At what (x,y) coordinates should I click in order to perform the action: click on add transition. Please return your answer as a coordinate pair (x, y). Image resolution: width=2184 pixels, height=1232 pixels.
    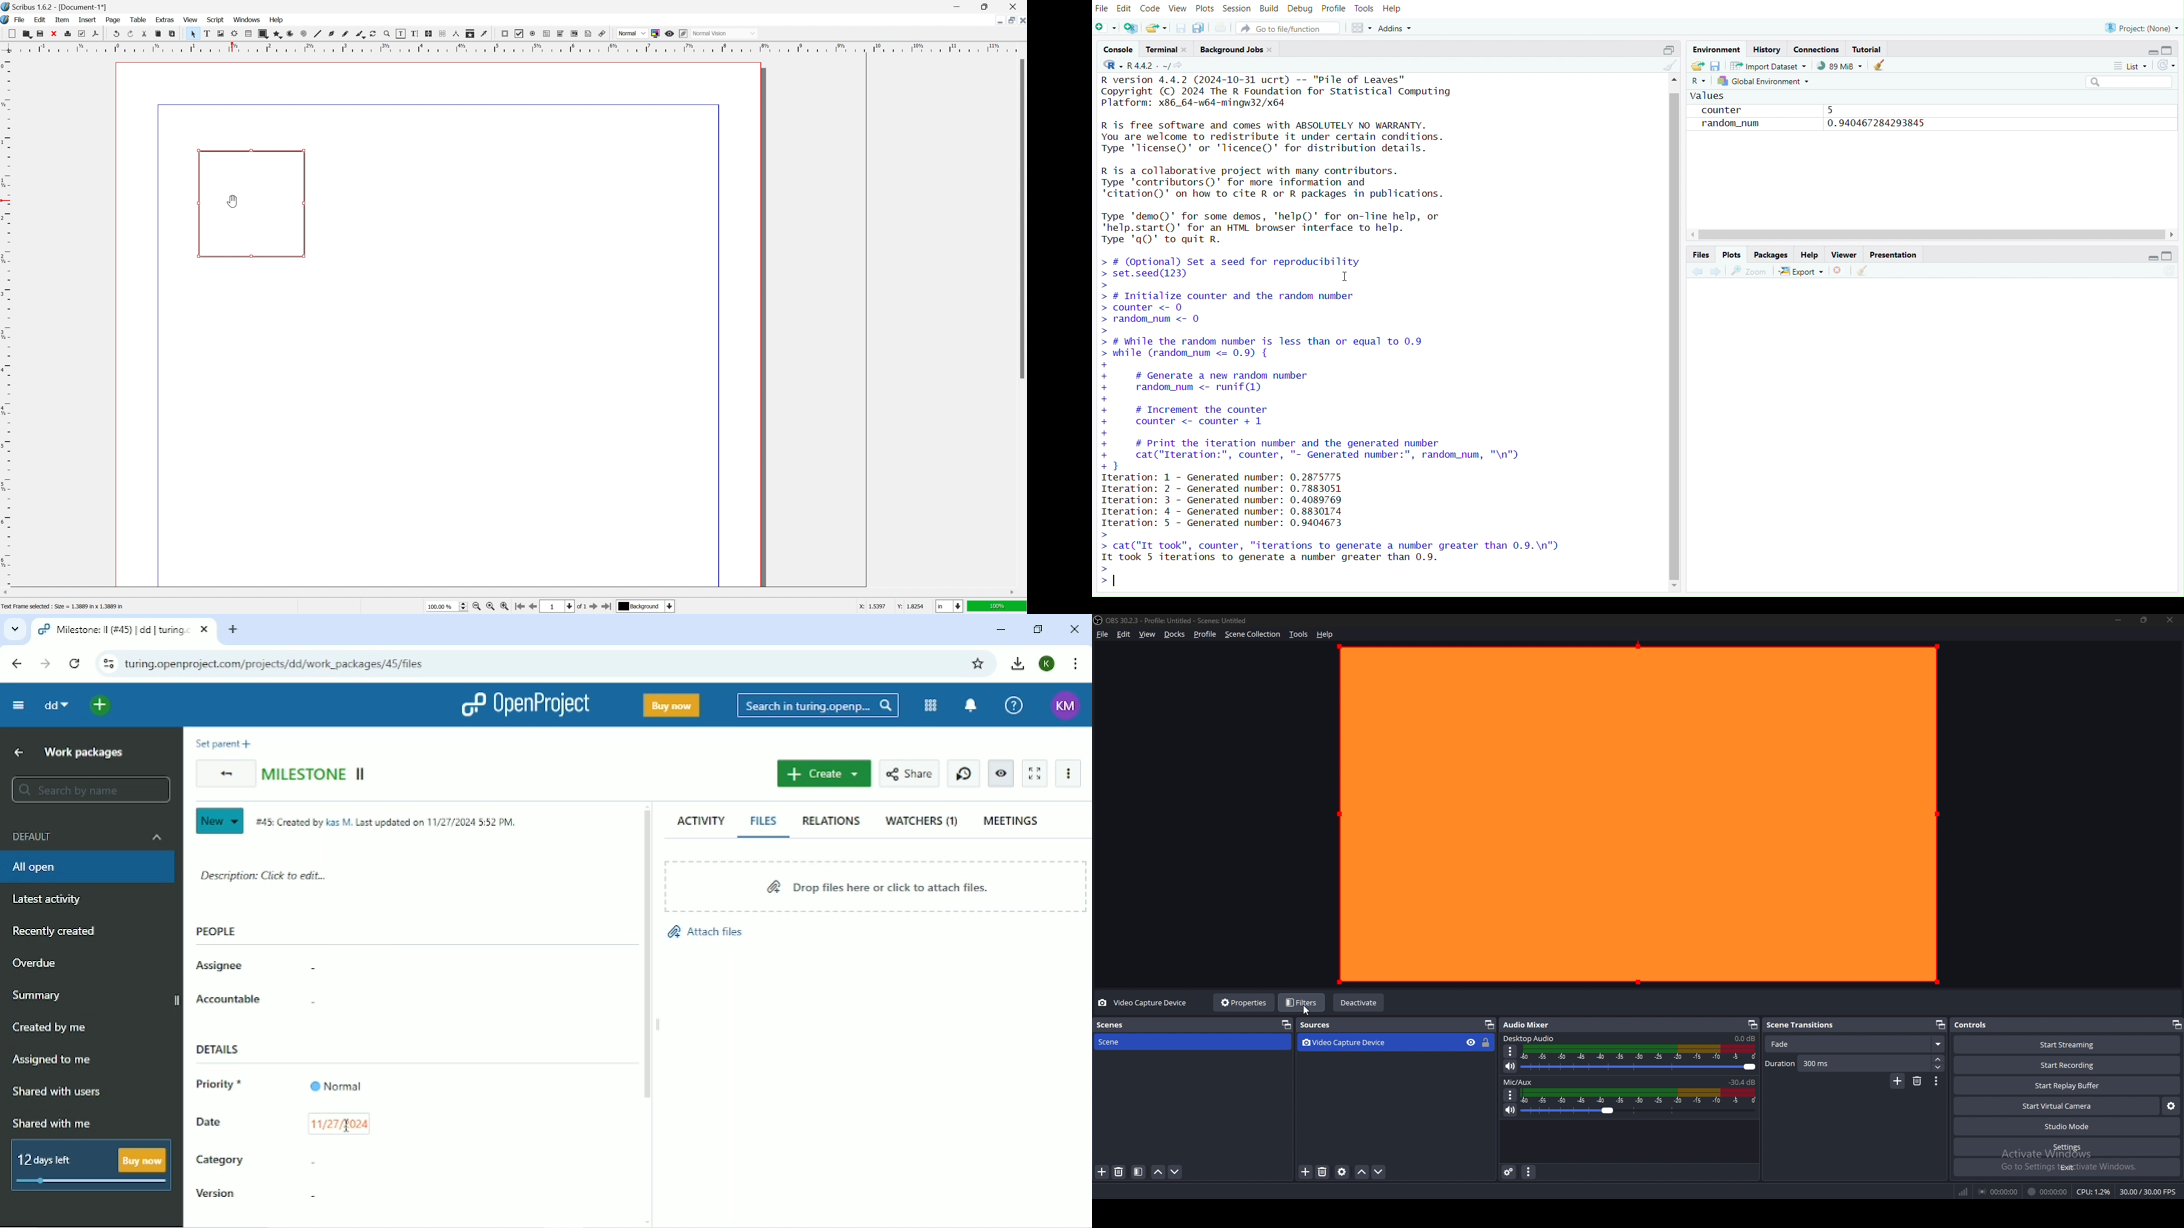
    Looking at the image, I should click on (1898, 1082).